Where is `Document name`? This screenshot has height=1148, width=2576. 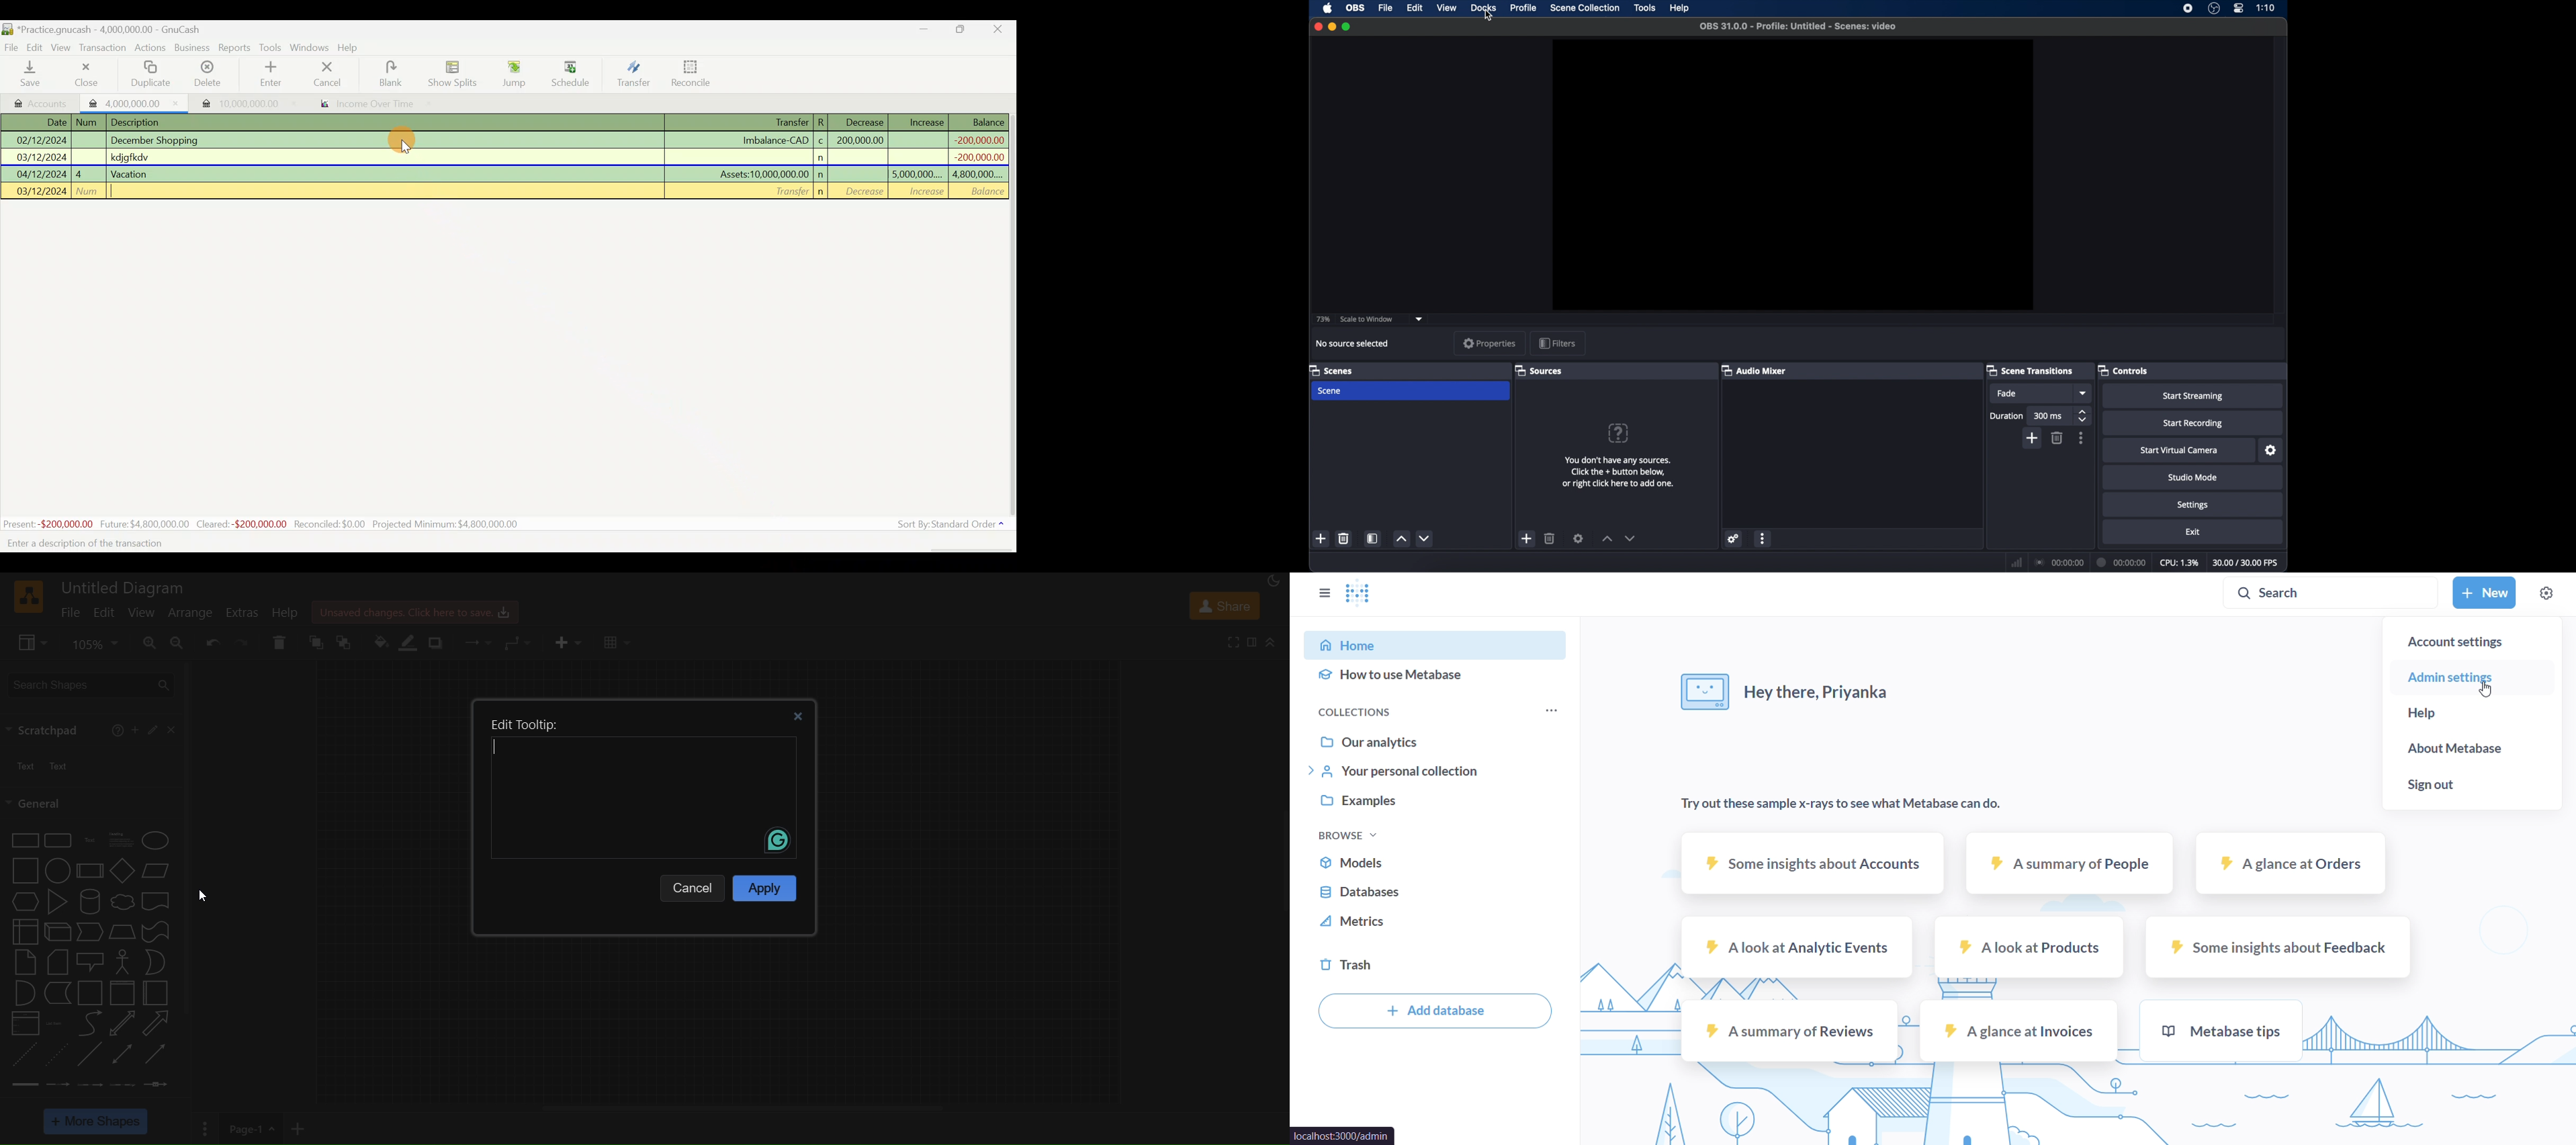
Document name is located at coordinates (114, 30).